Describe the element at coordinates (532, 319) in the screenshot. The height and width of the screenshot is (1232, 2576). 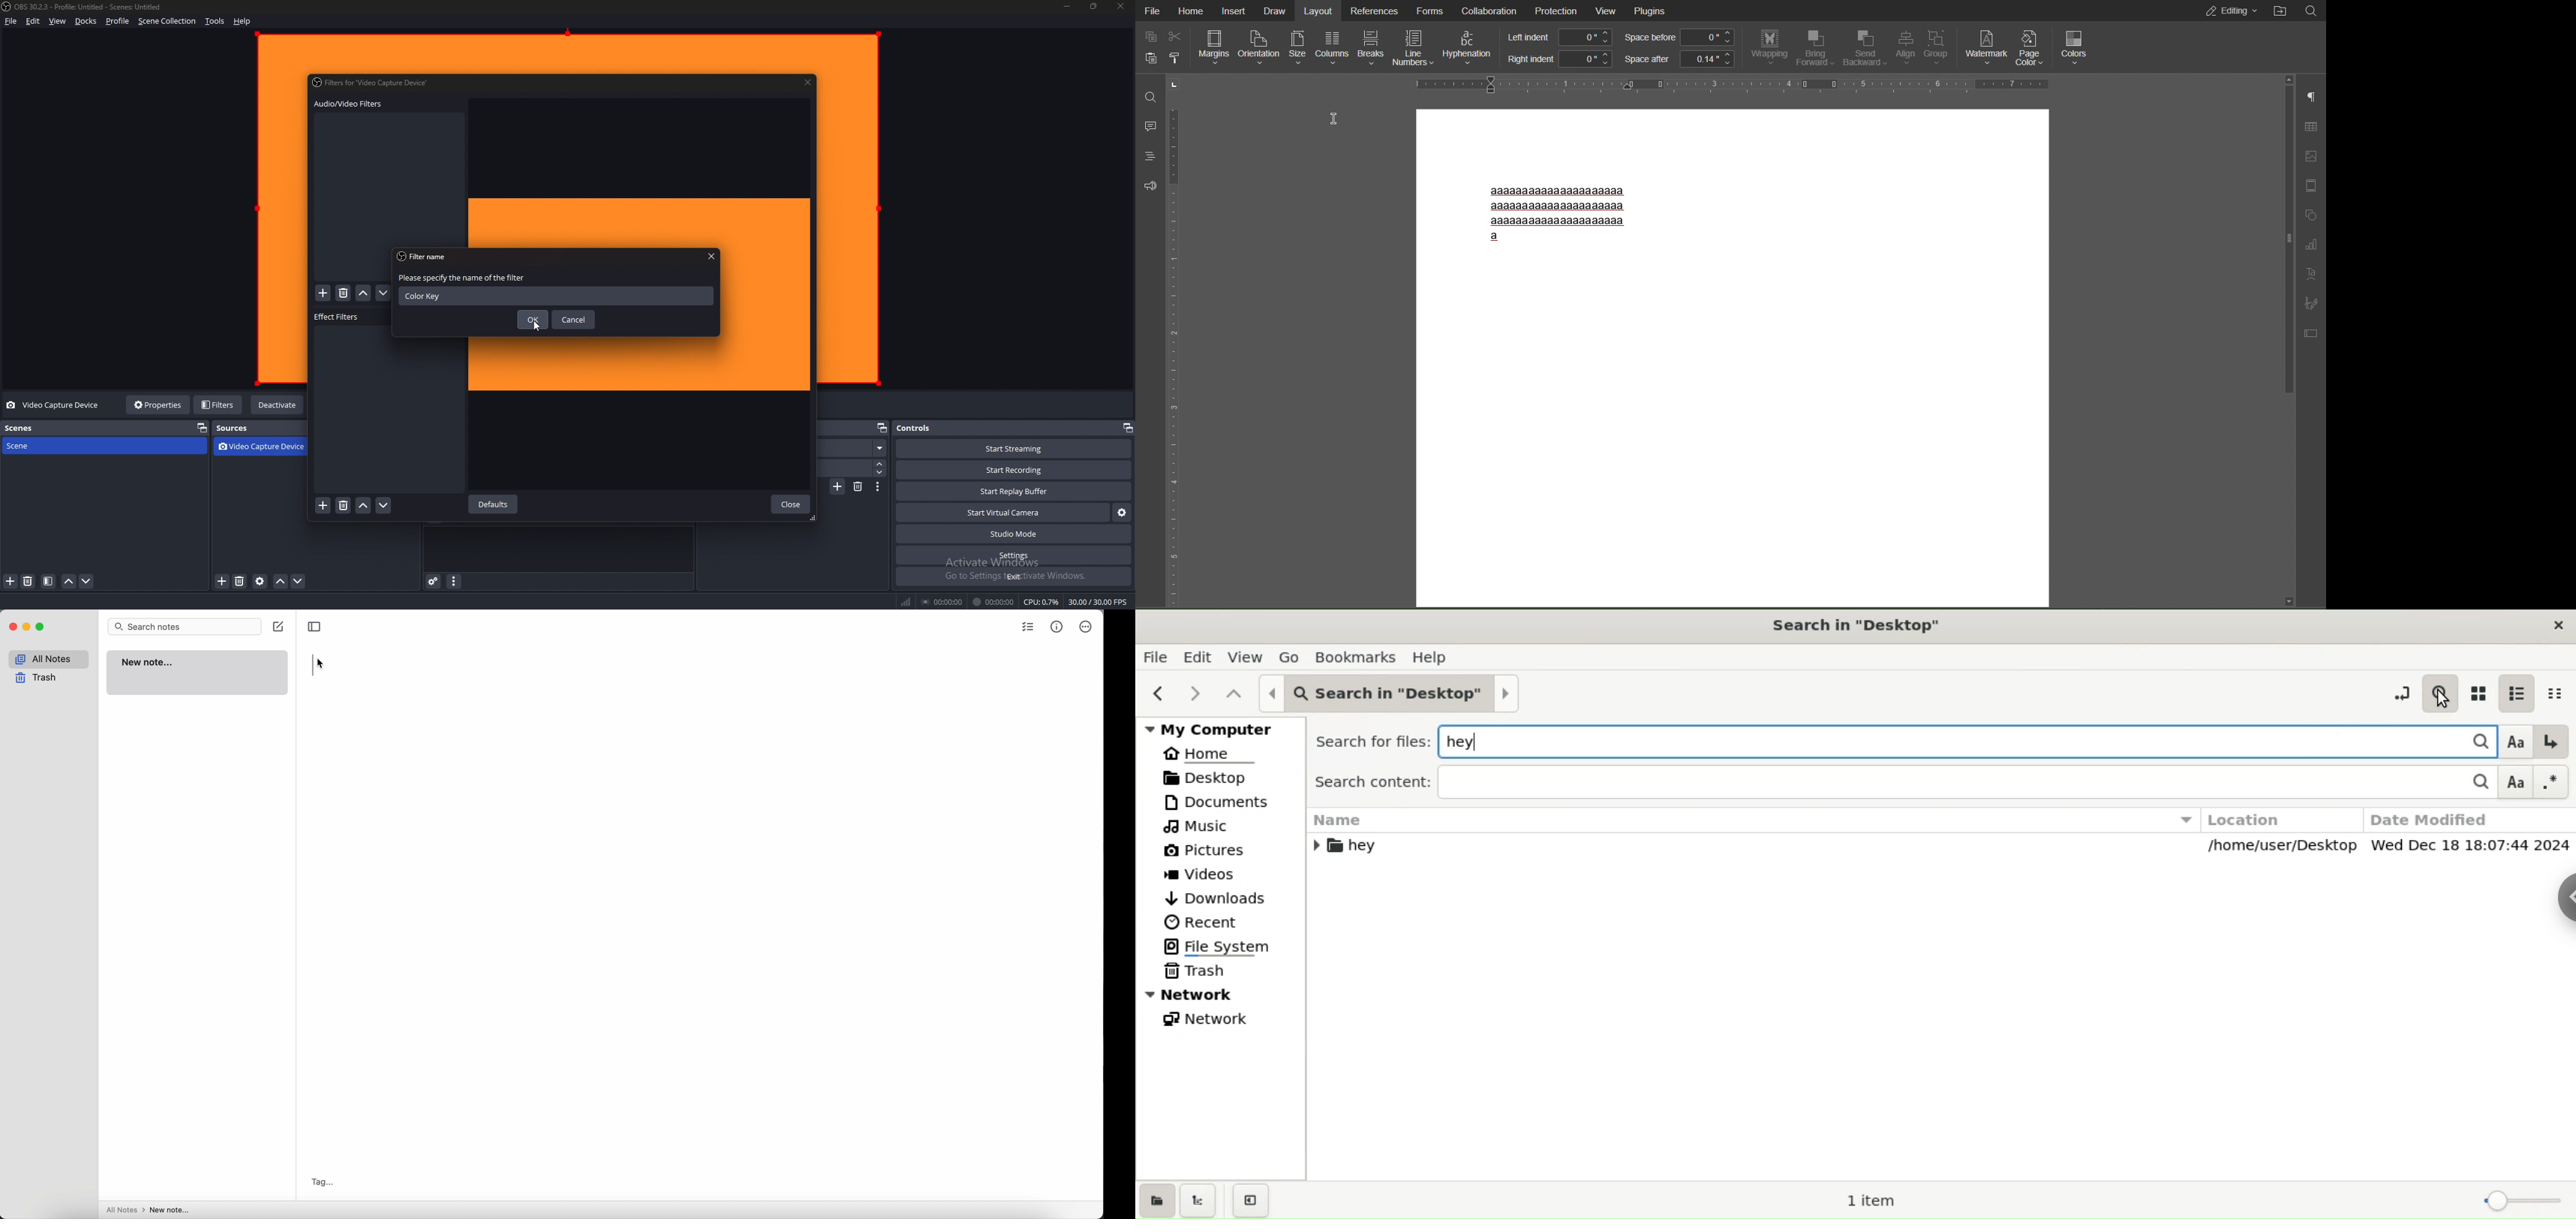
I see `ok` at that location.